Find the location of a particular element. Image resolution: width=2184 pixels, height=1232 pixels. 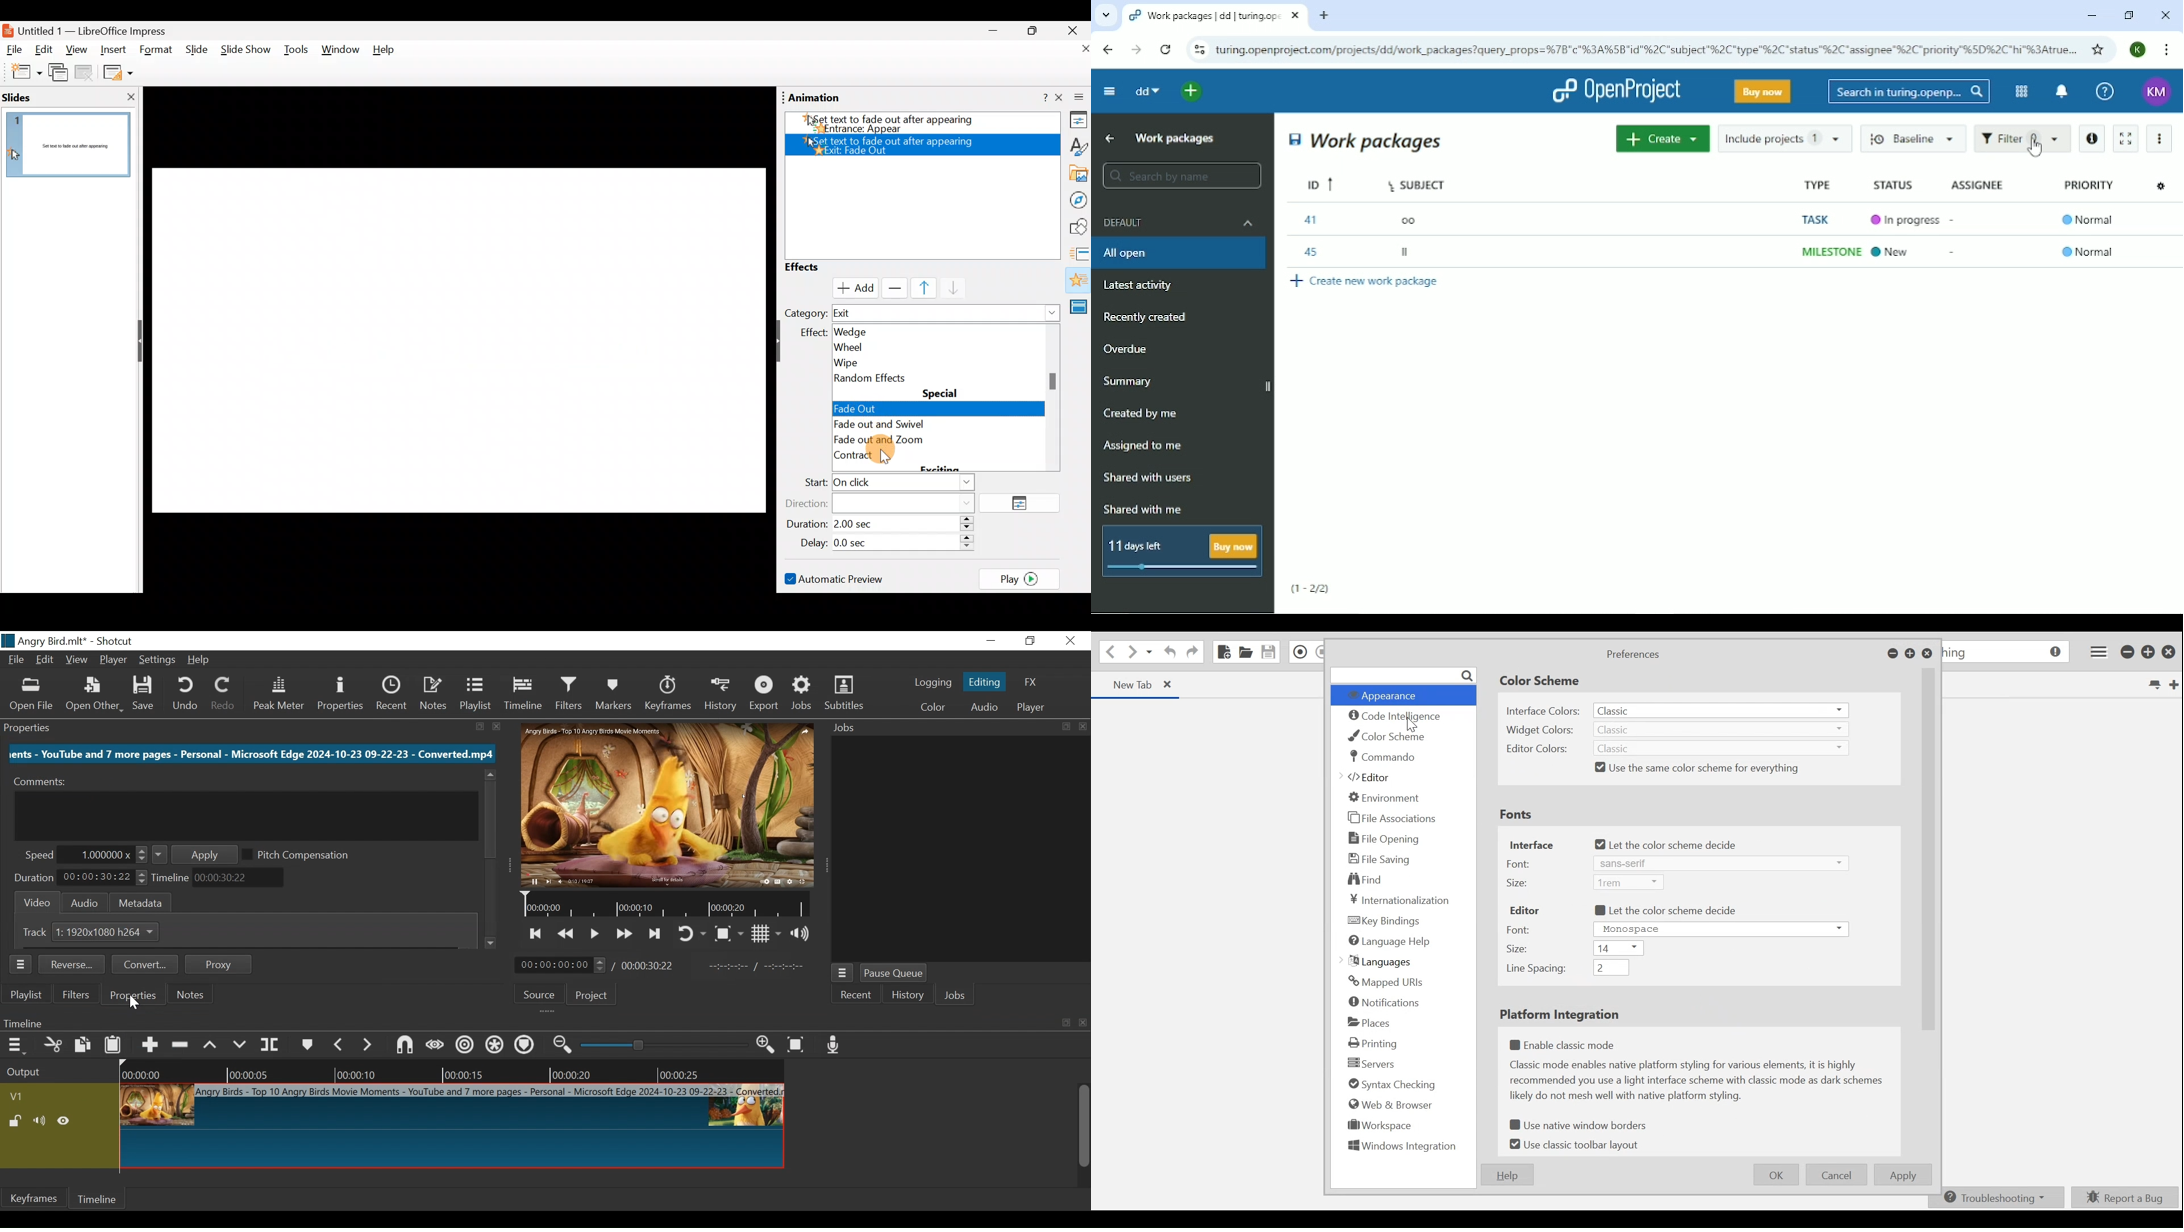

To notification center is located at coordinates (2060, 93).